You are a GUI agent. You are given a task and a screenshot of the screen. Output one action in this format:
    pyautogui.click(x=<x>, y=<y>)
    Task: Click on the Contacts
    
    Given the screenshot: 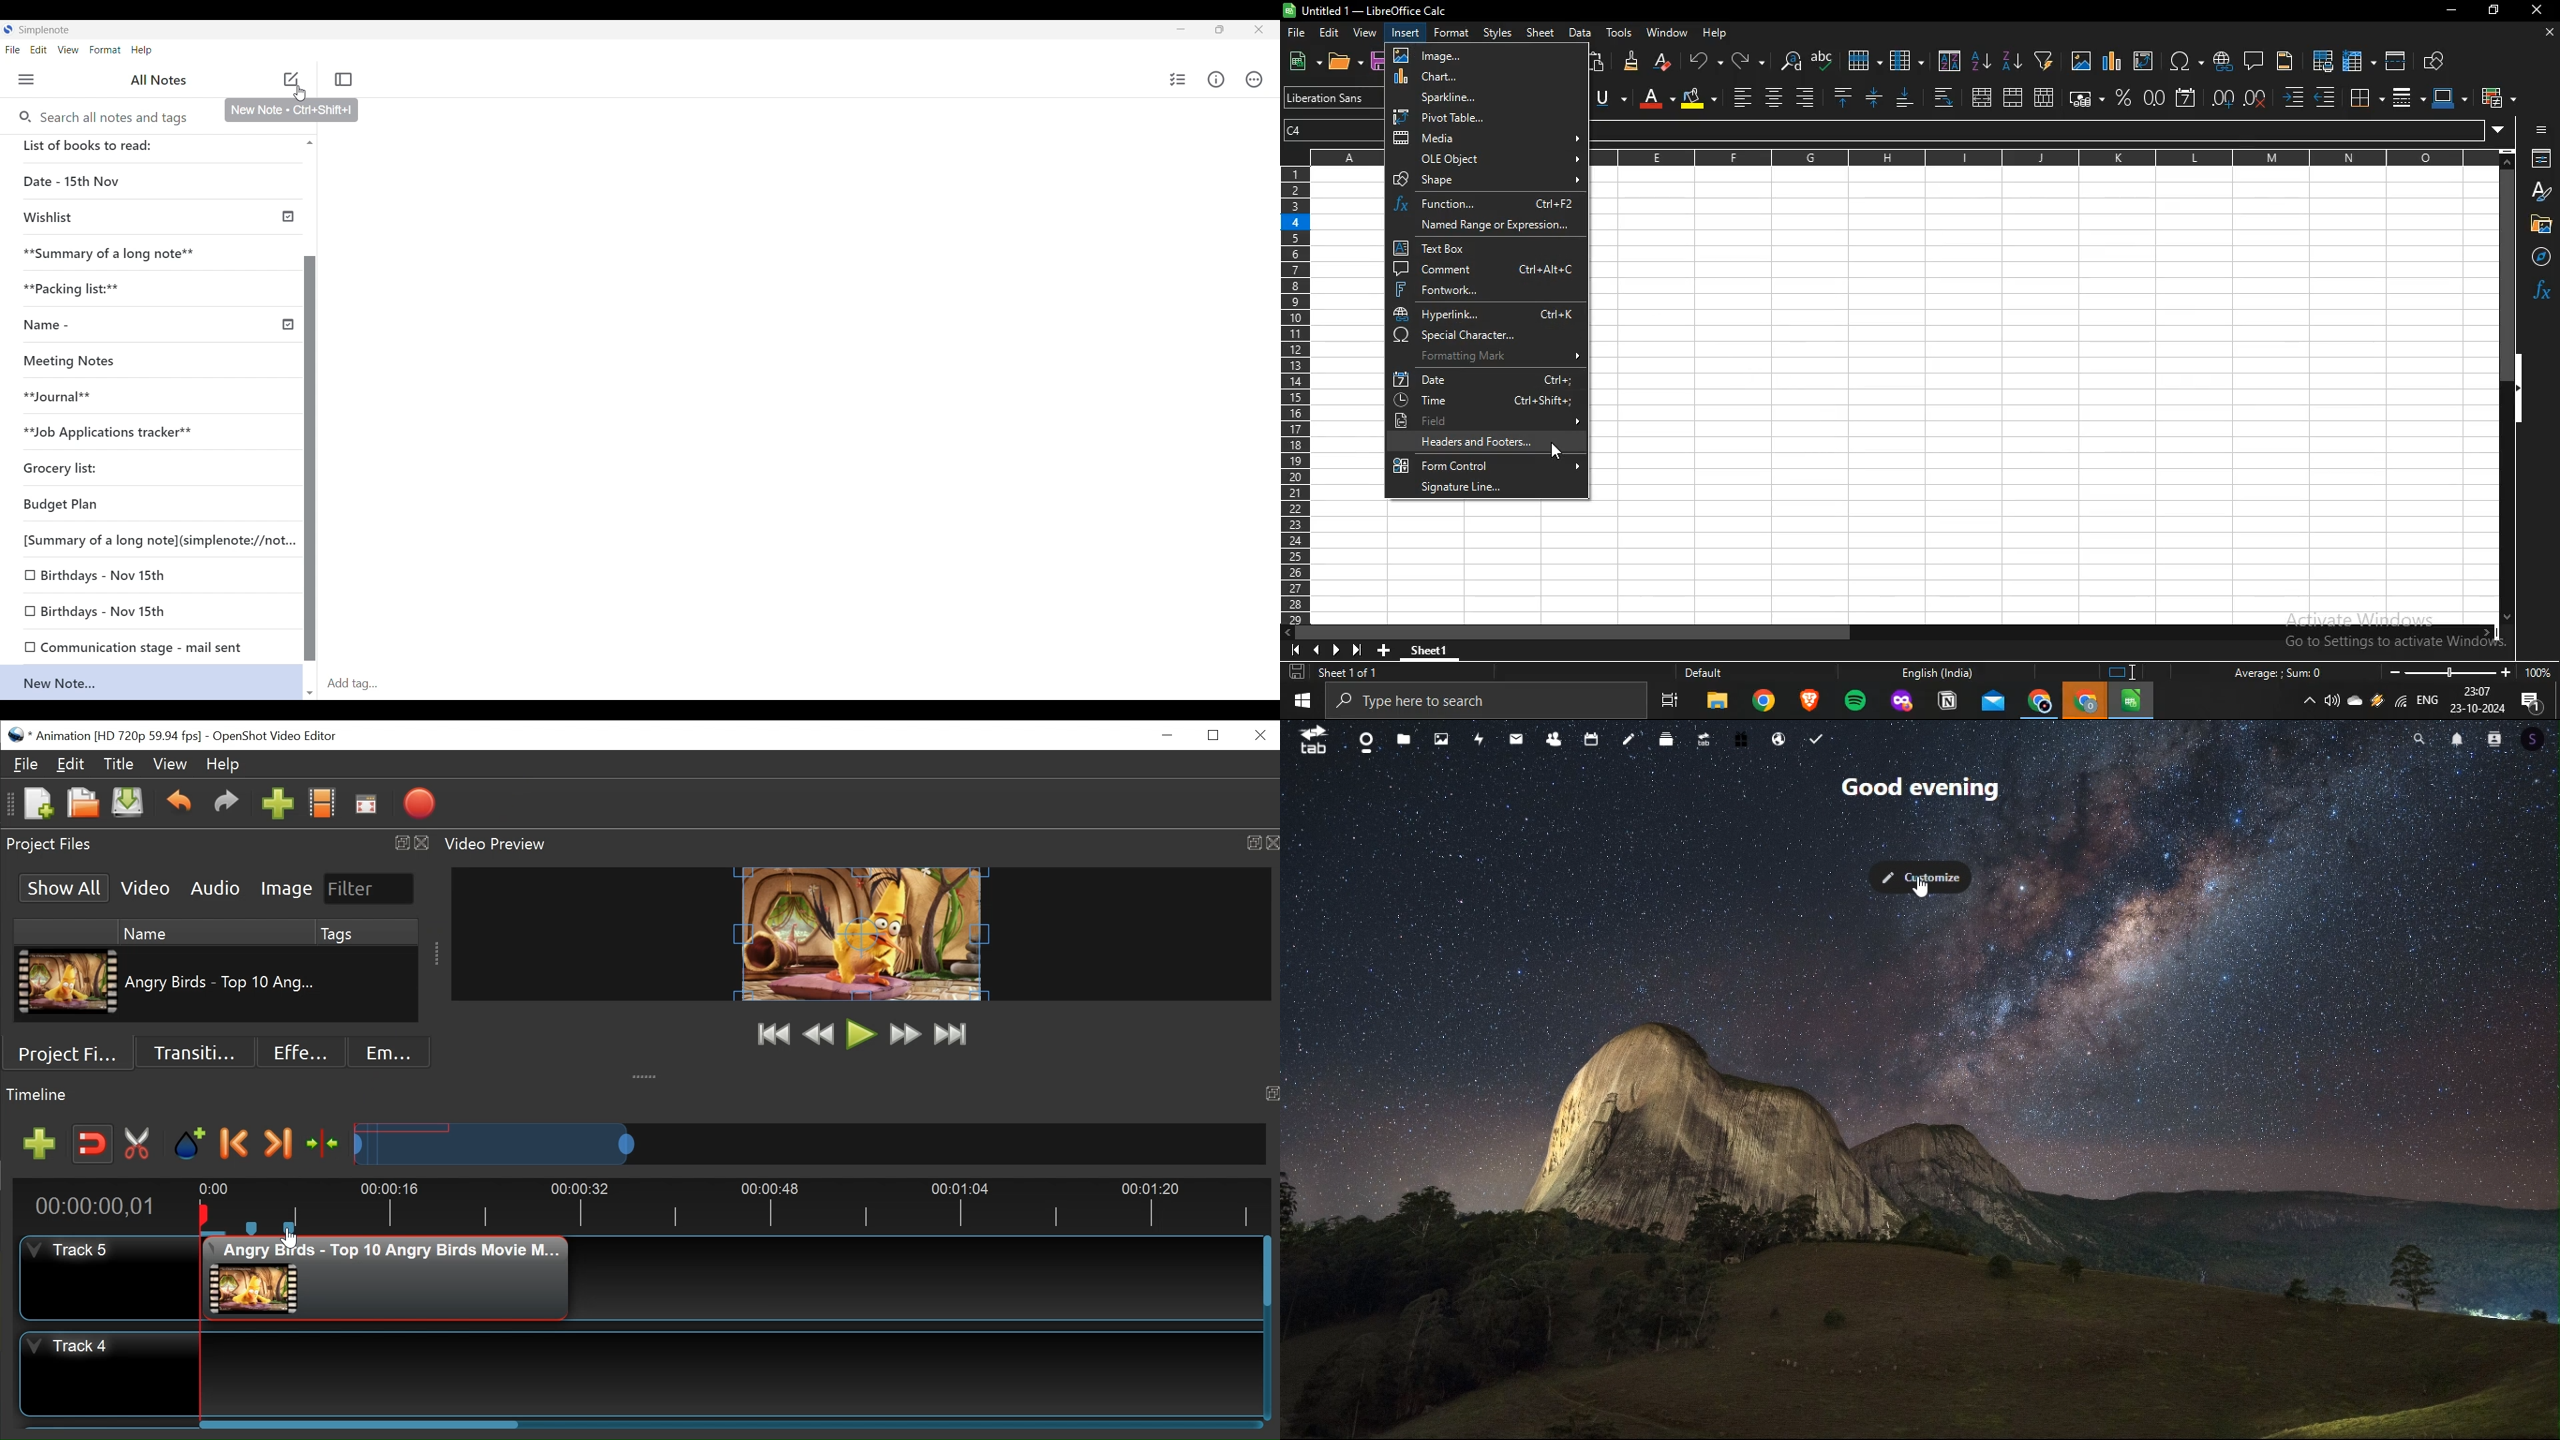 What is the action you would take?
    pyautogui.click(x=1552, y=739)
    